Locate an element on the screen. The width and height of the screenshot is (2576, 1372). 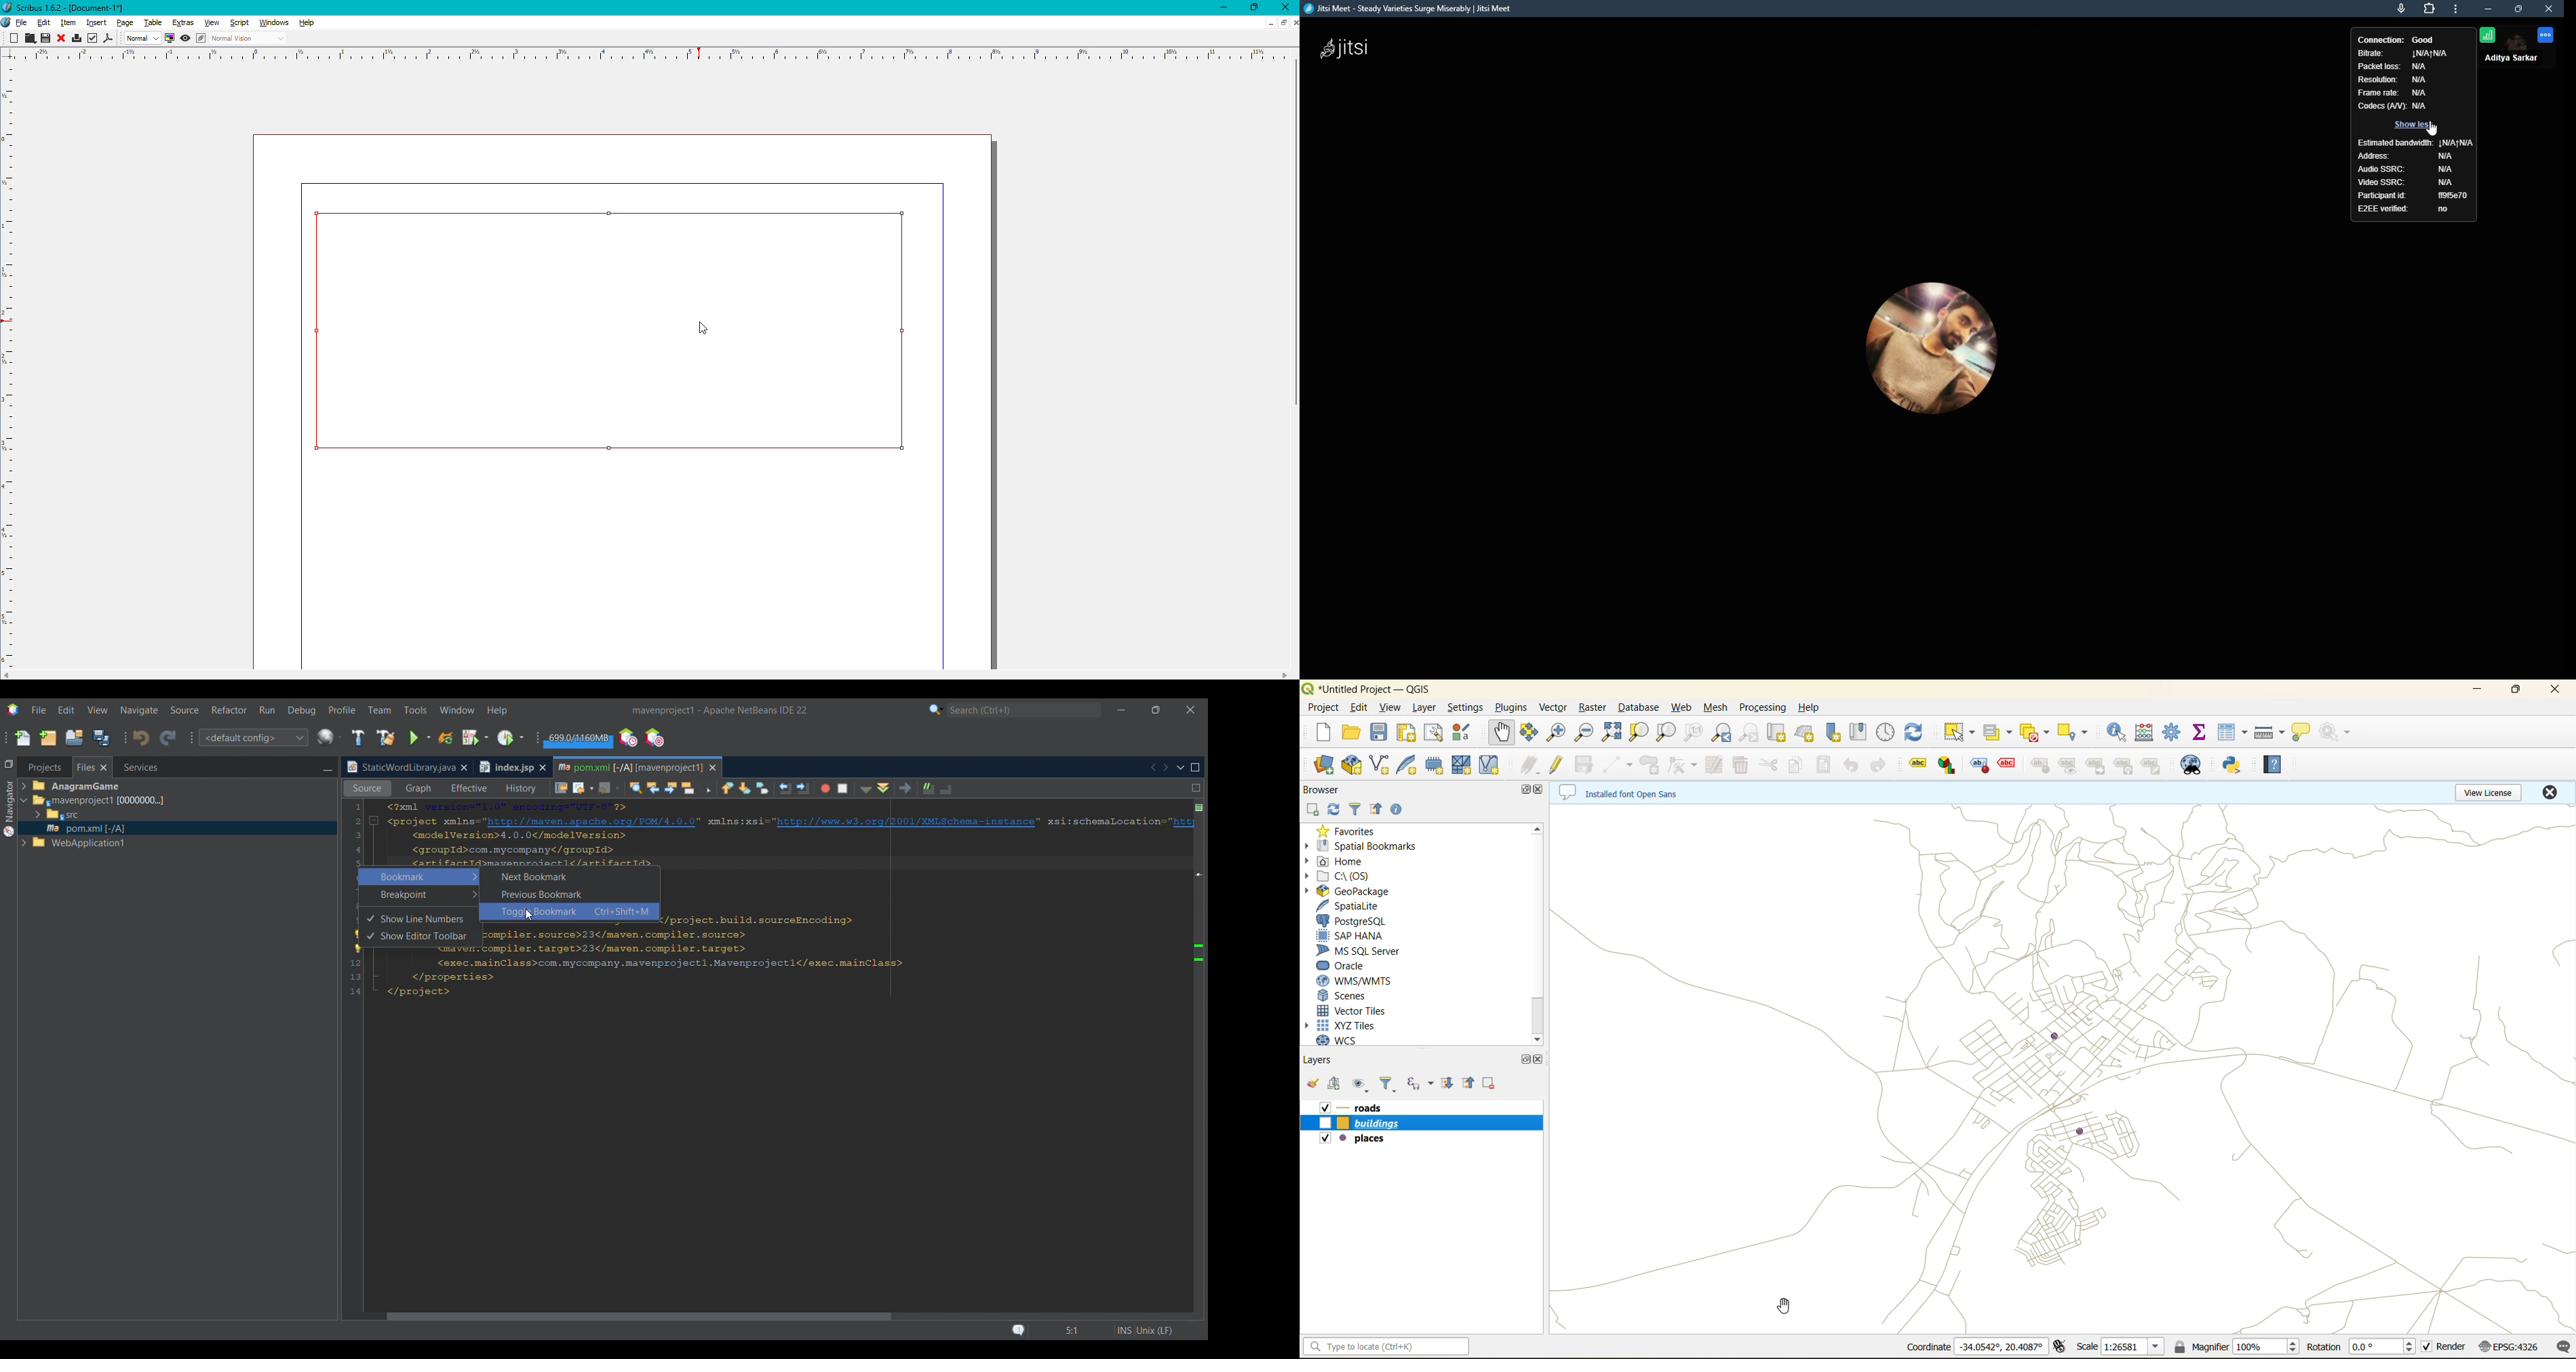
Edit is located at coordinates (43, 23).